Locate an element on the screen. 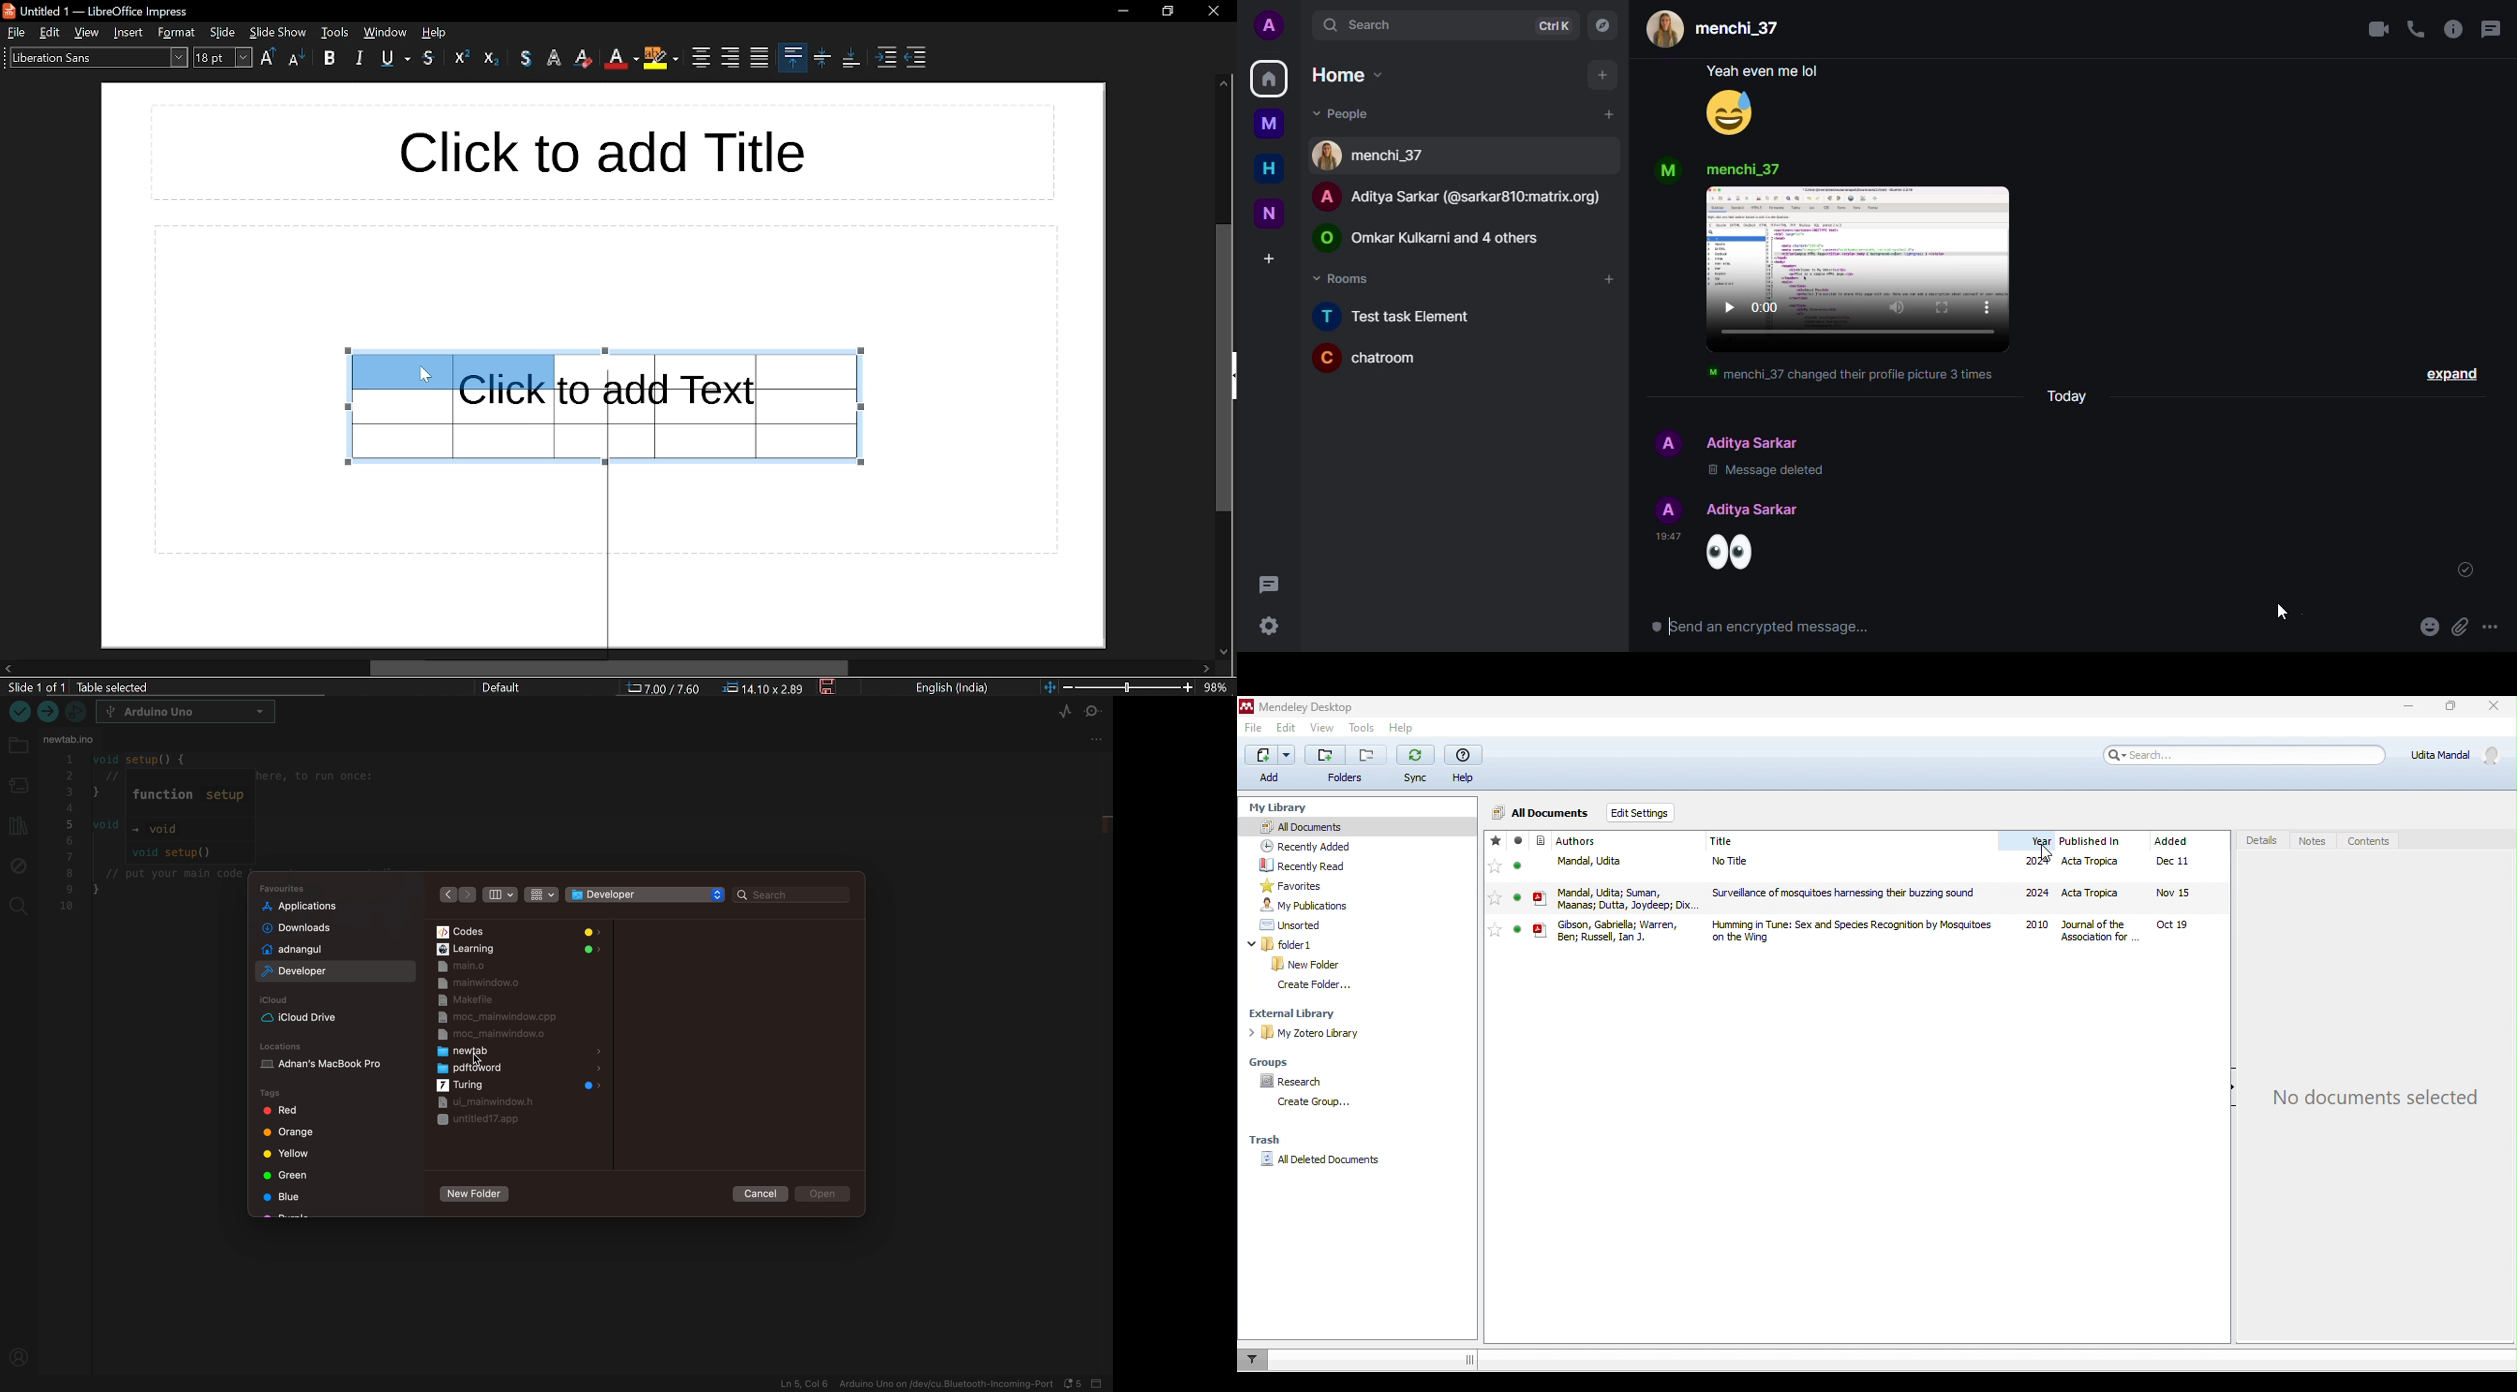 This screenshot has width=2520, height=1400. underline is located at coordinates (396, 60).